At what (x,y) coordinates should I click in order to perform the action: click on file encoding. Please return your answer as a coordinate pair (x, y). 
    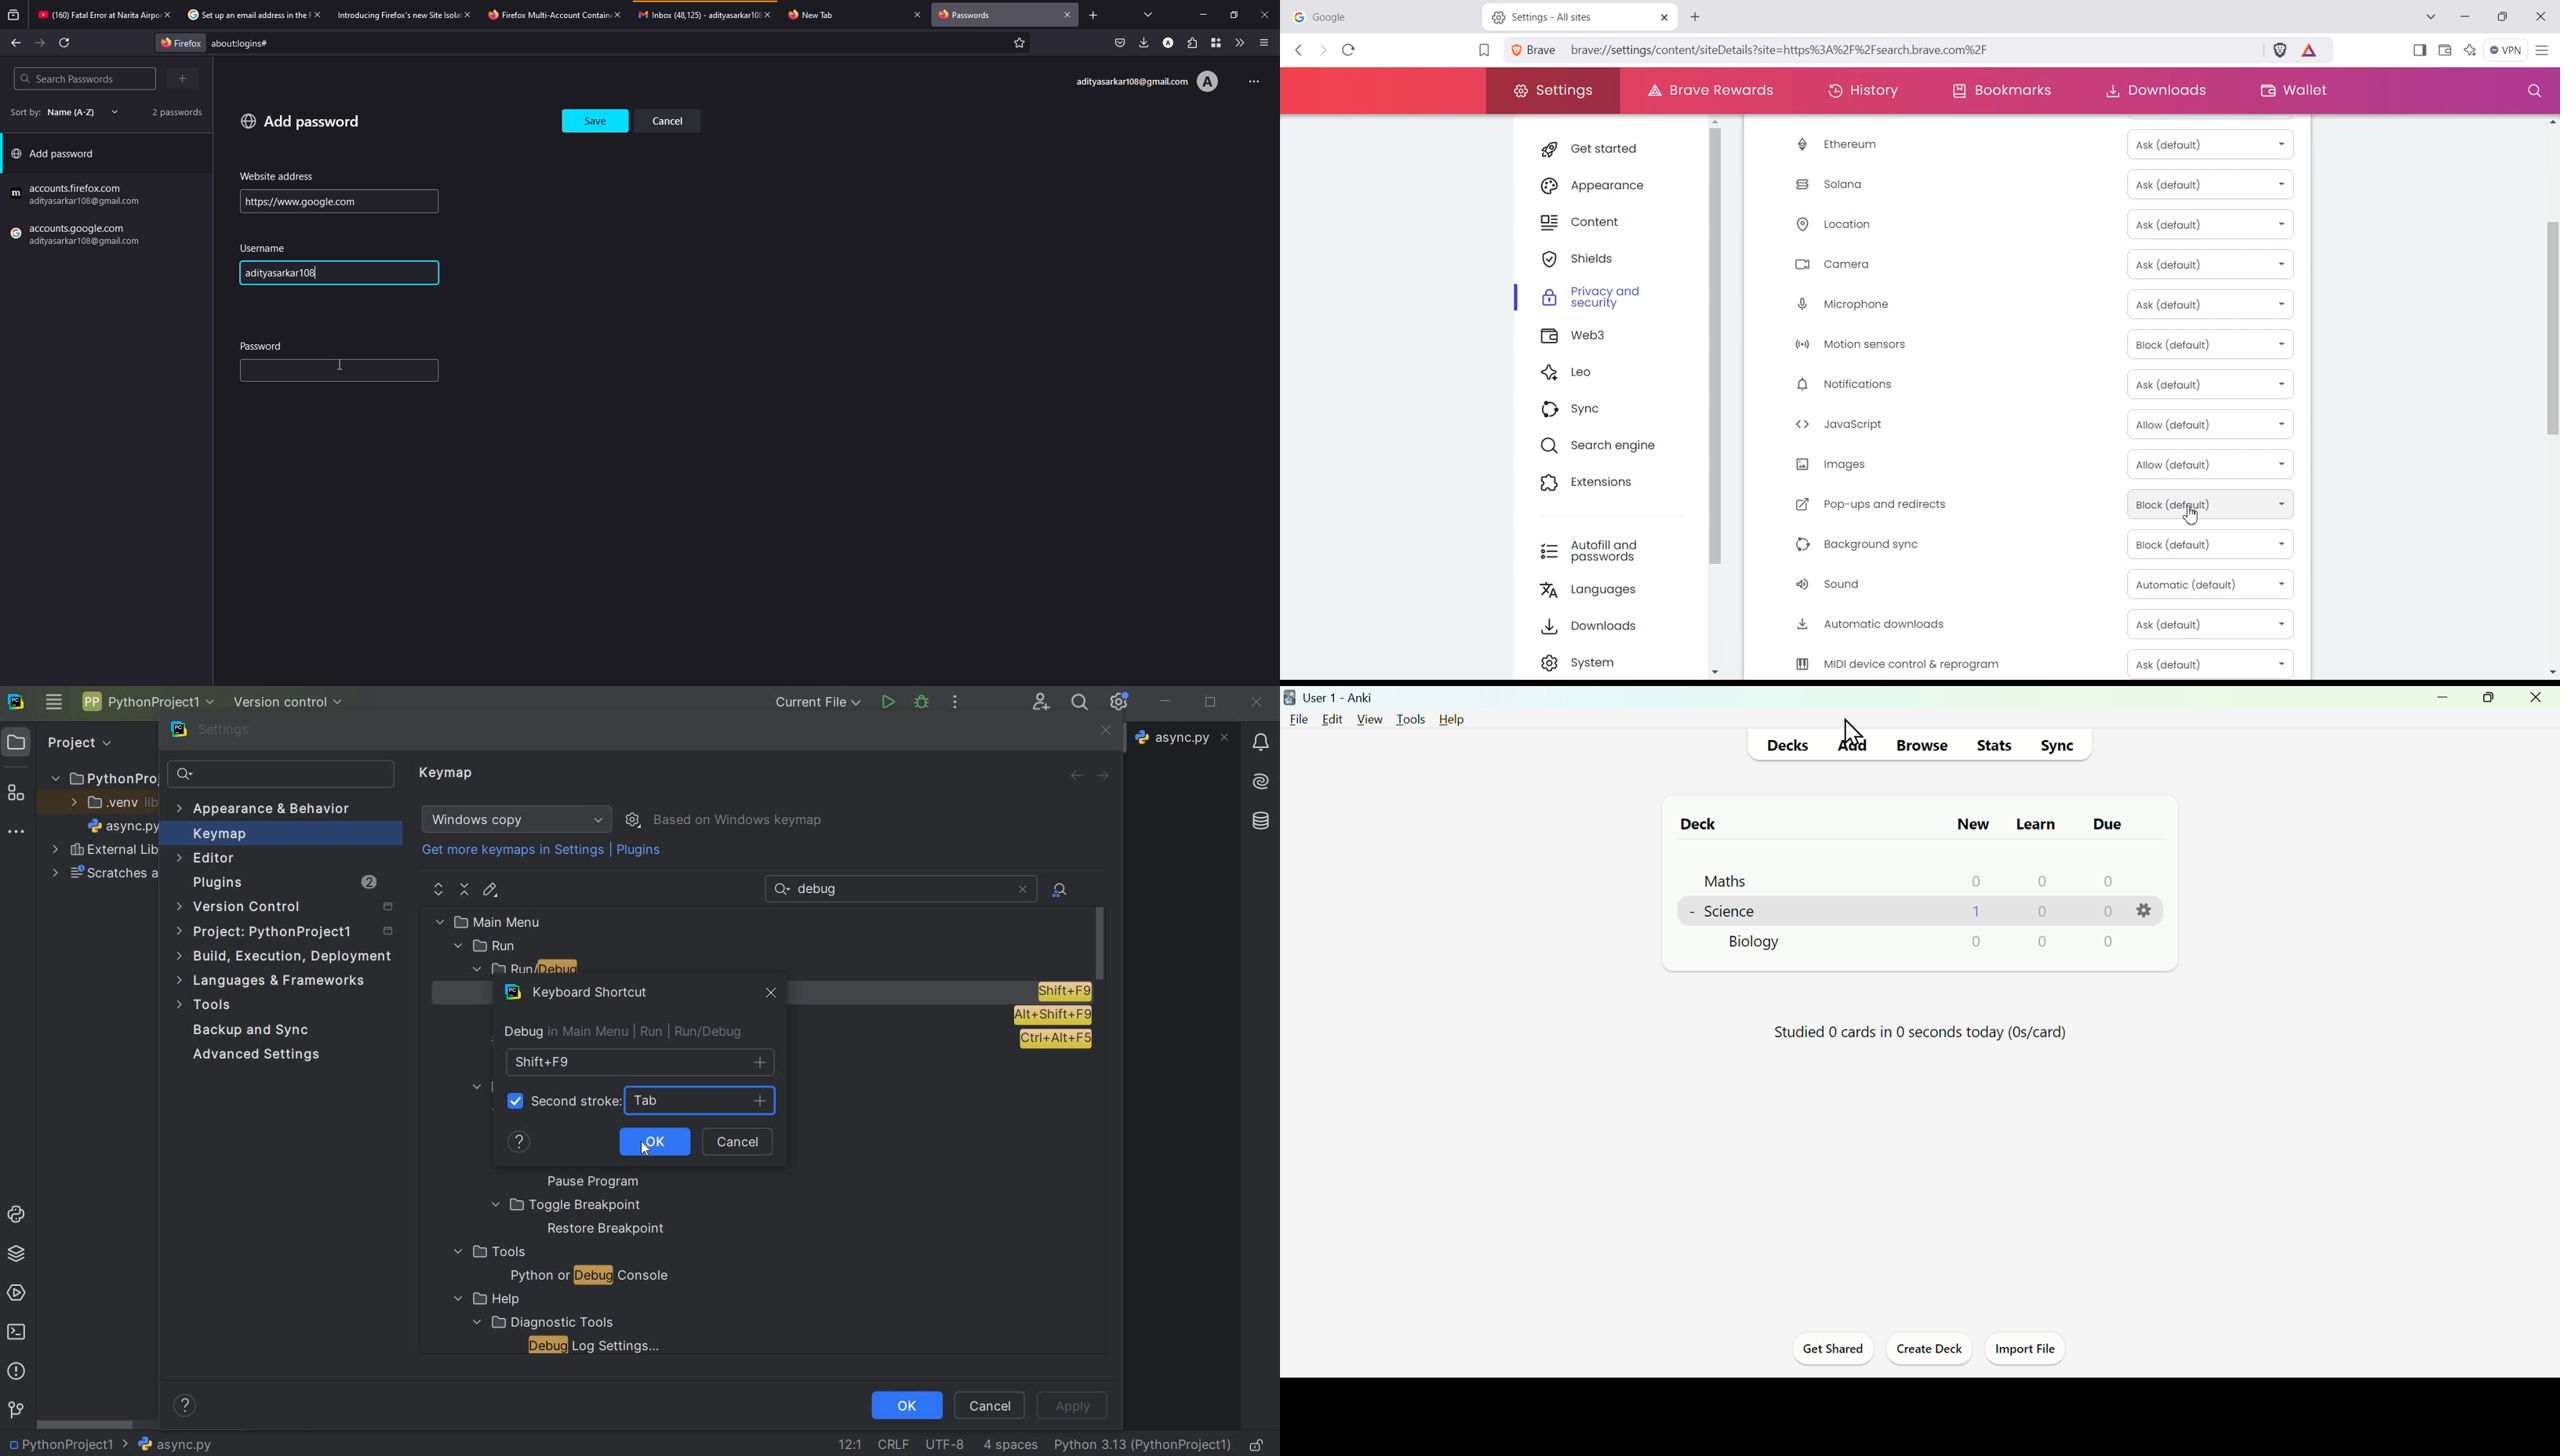
    Looking at the image, I should click on (947, 1443).